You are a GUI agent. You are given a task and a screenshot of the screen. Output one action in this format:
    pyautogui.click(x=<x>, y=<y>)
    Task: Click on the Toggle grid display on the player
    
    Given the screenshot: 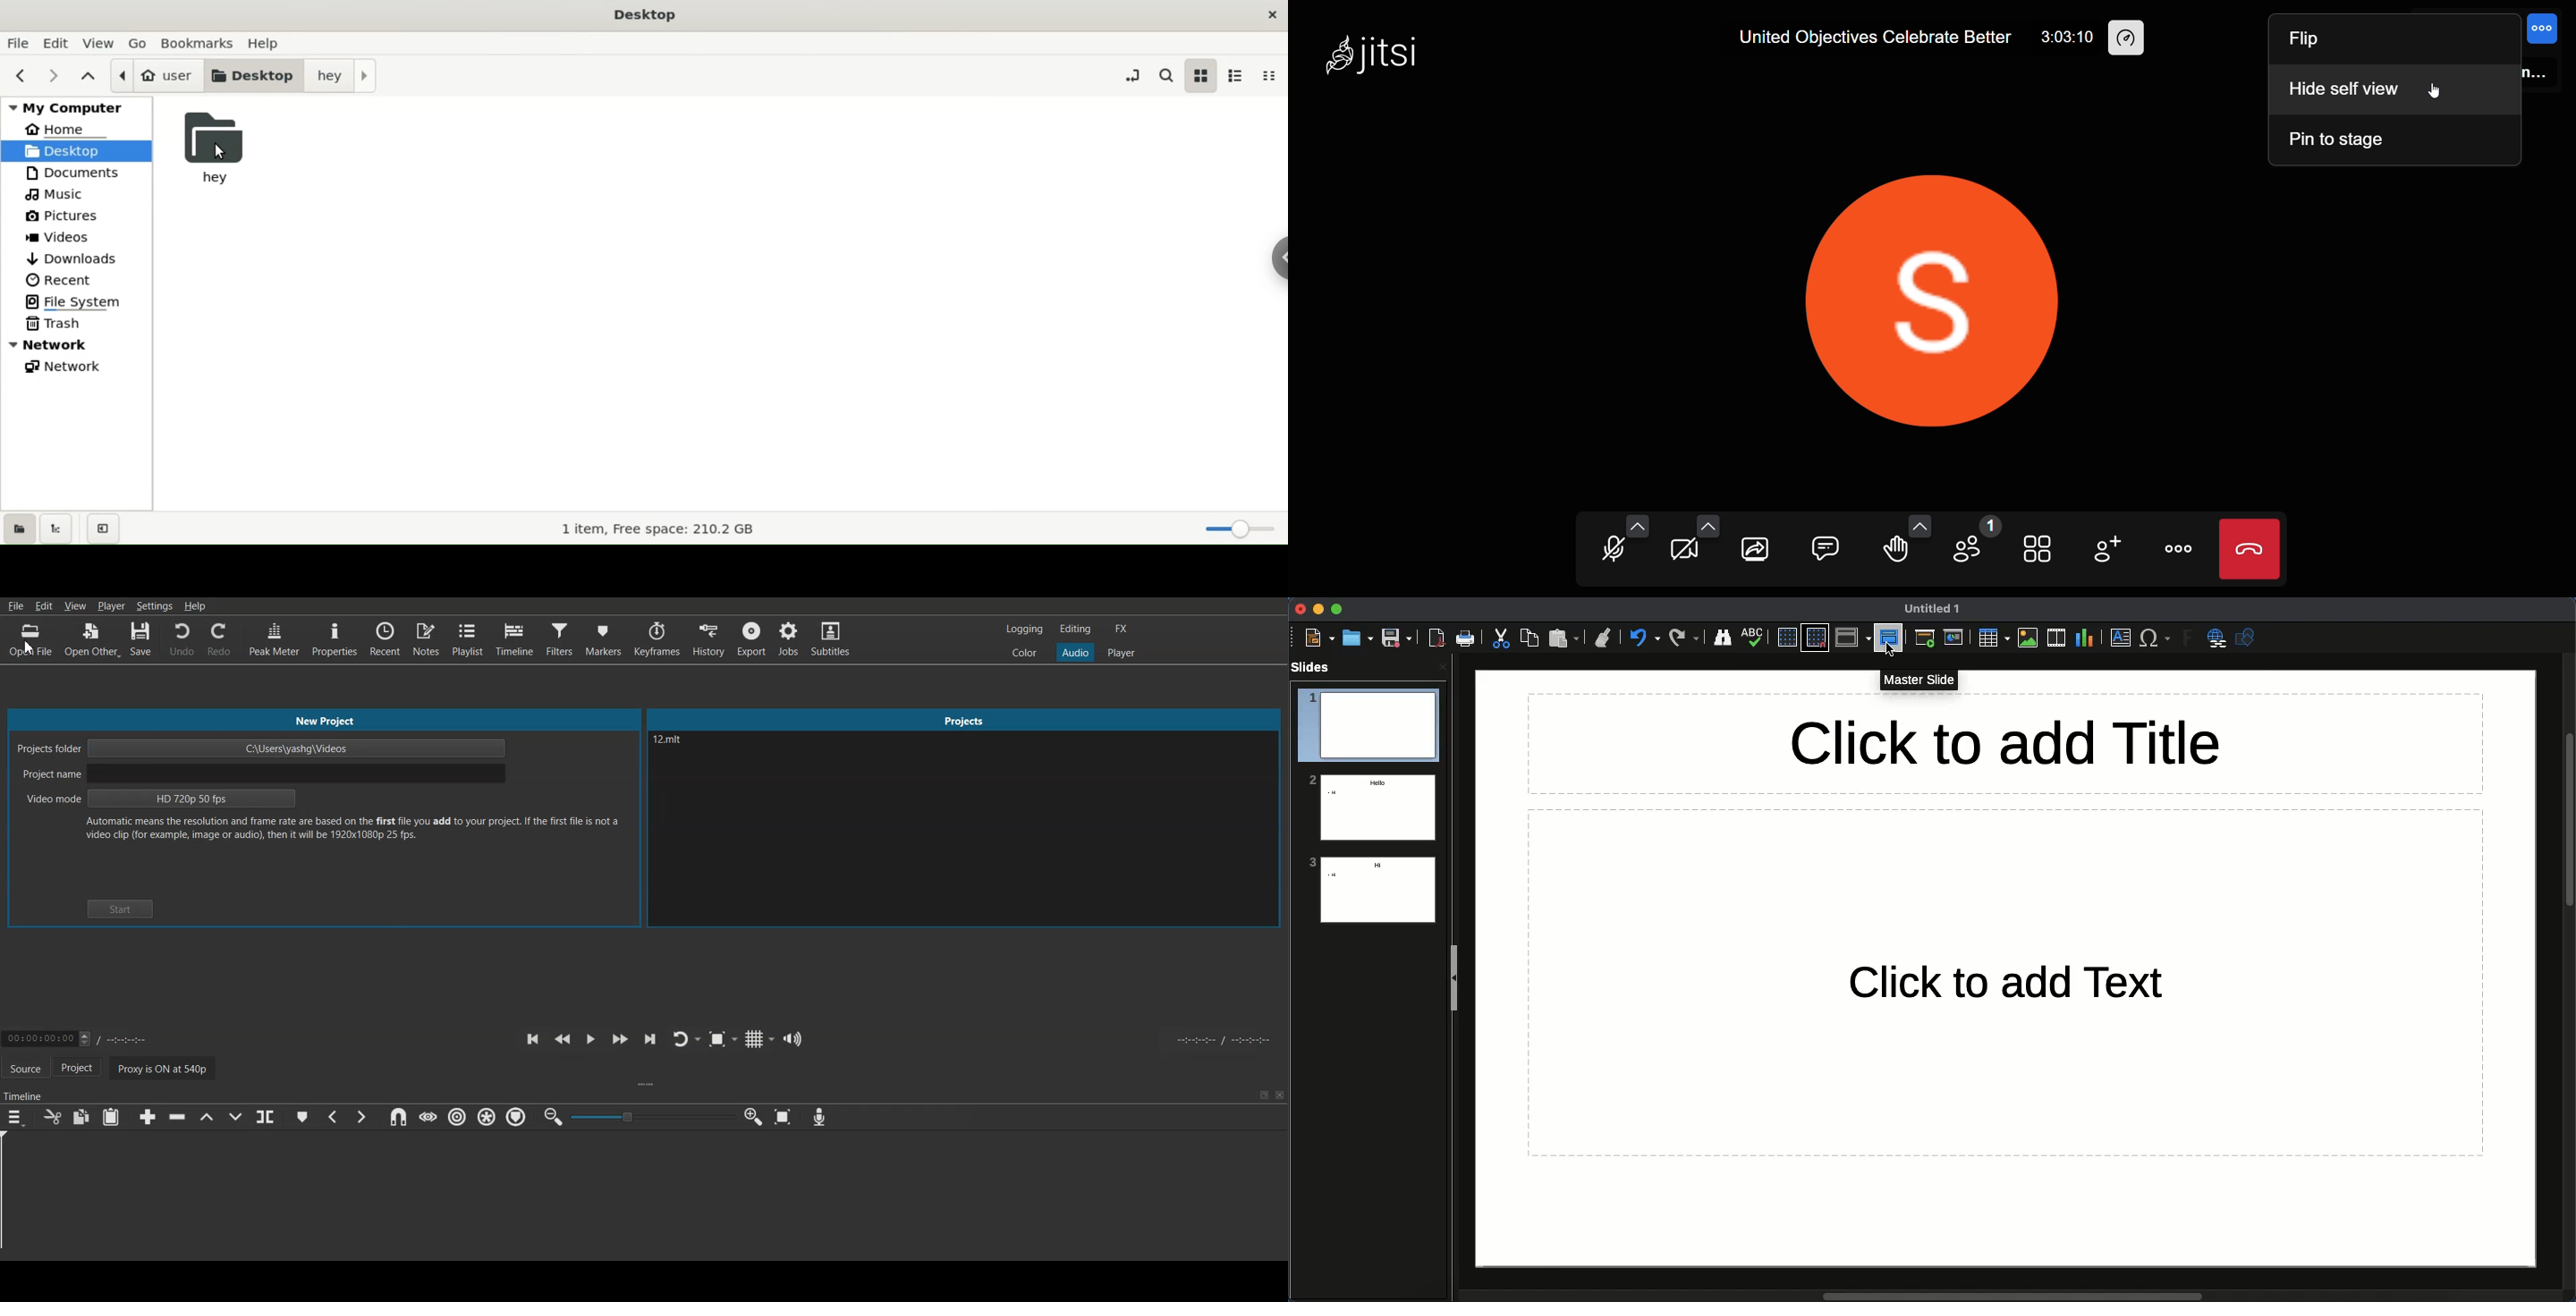 What is the action you would take?
    pyautogui.click(x=760, y=1038)
    